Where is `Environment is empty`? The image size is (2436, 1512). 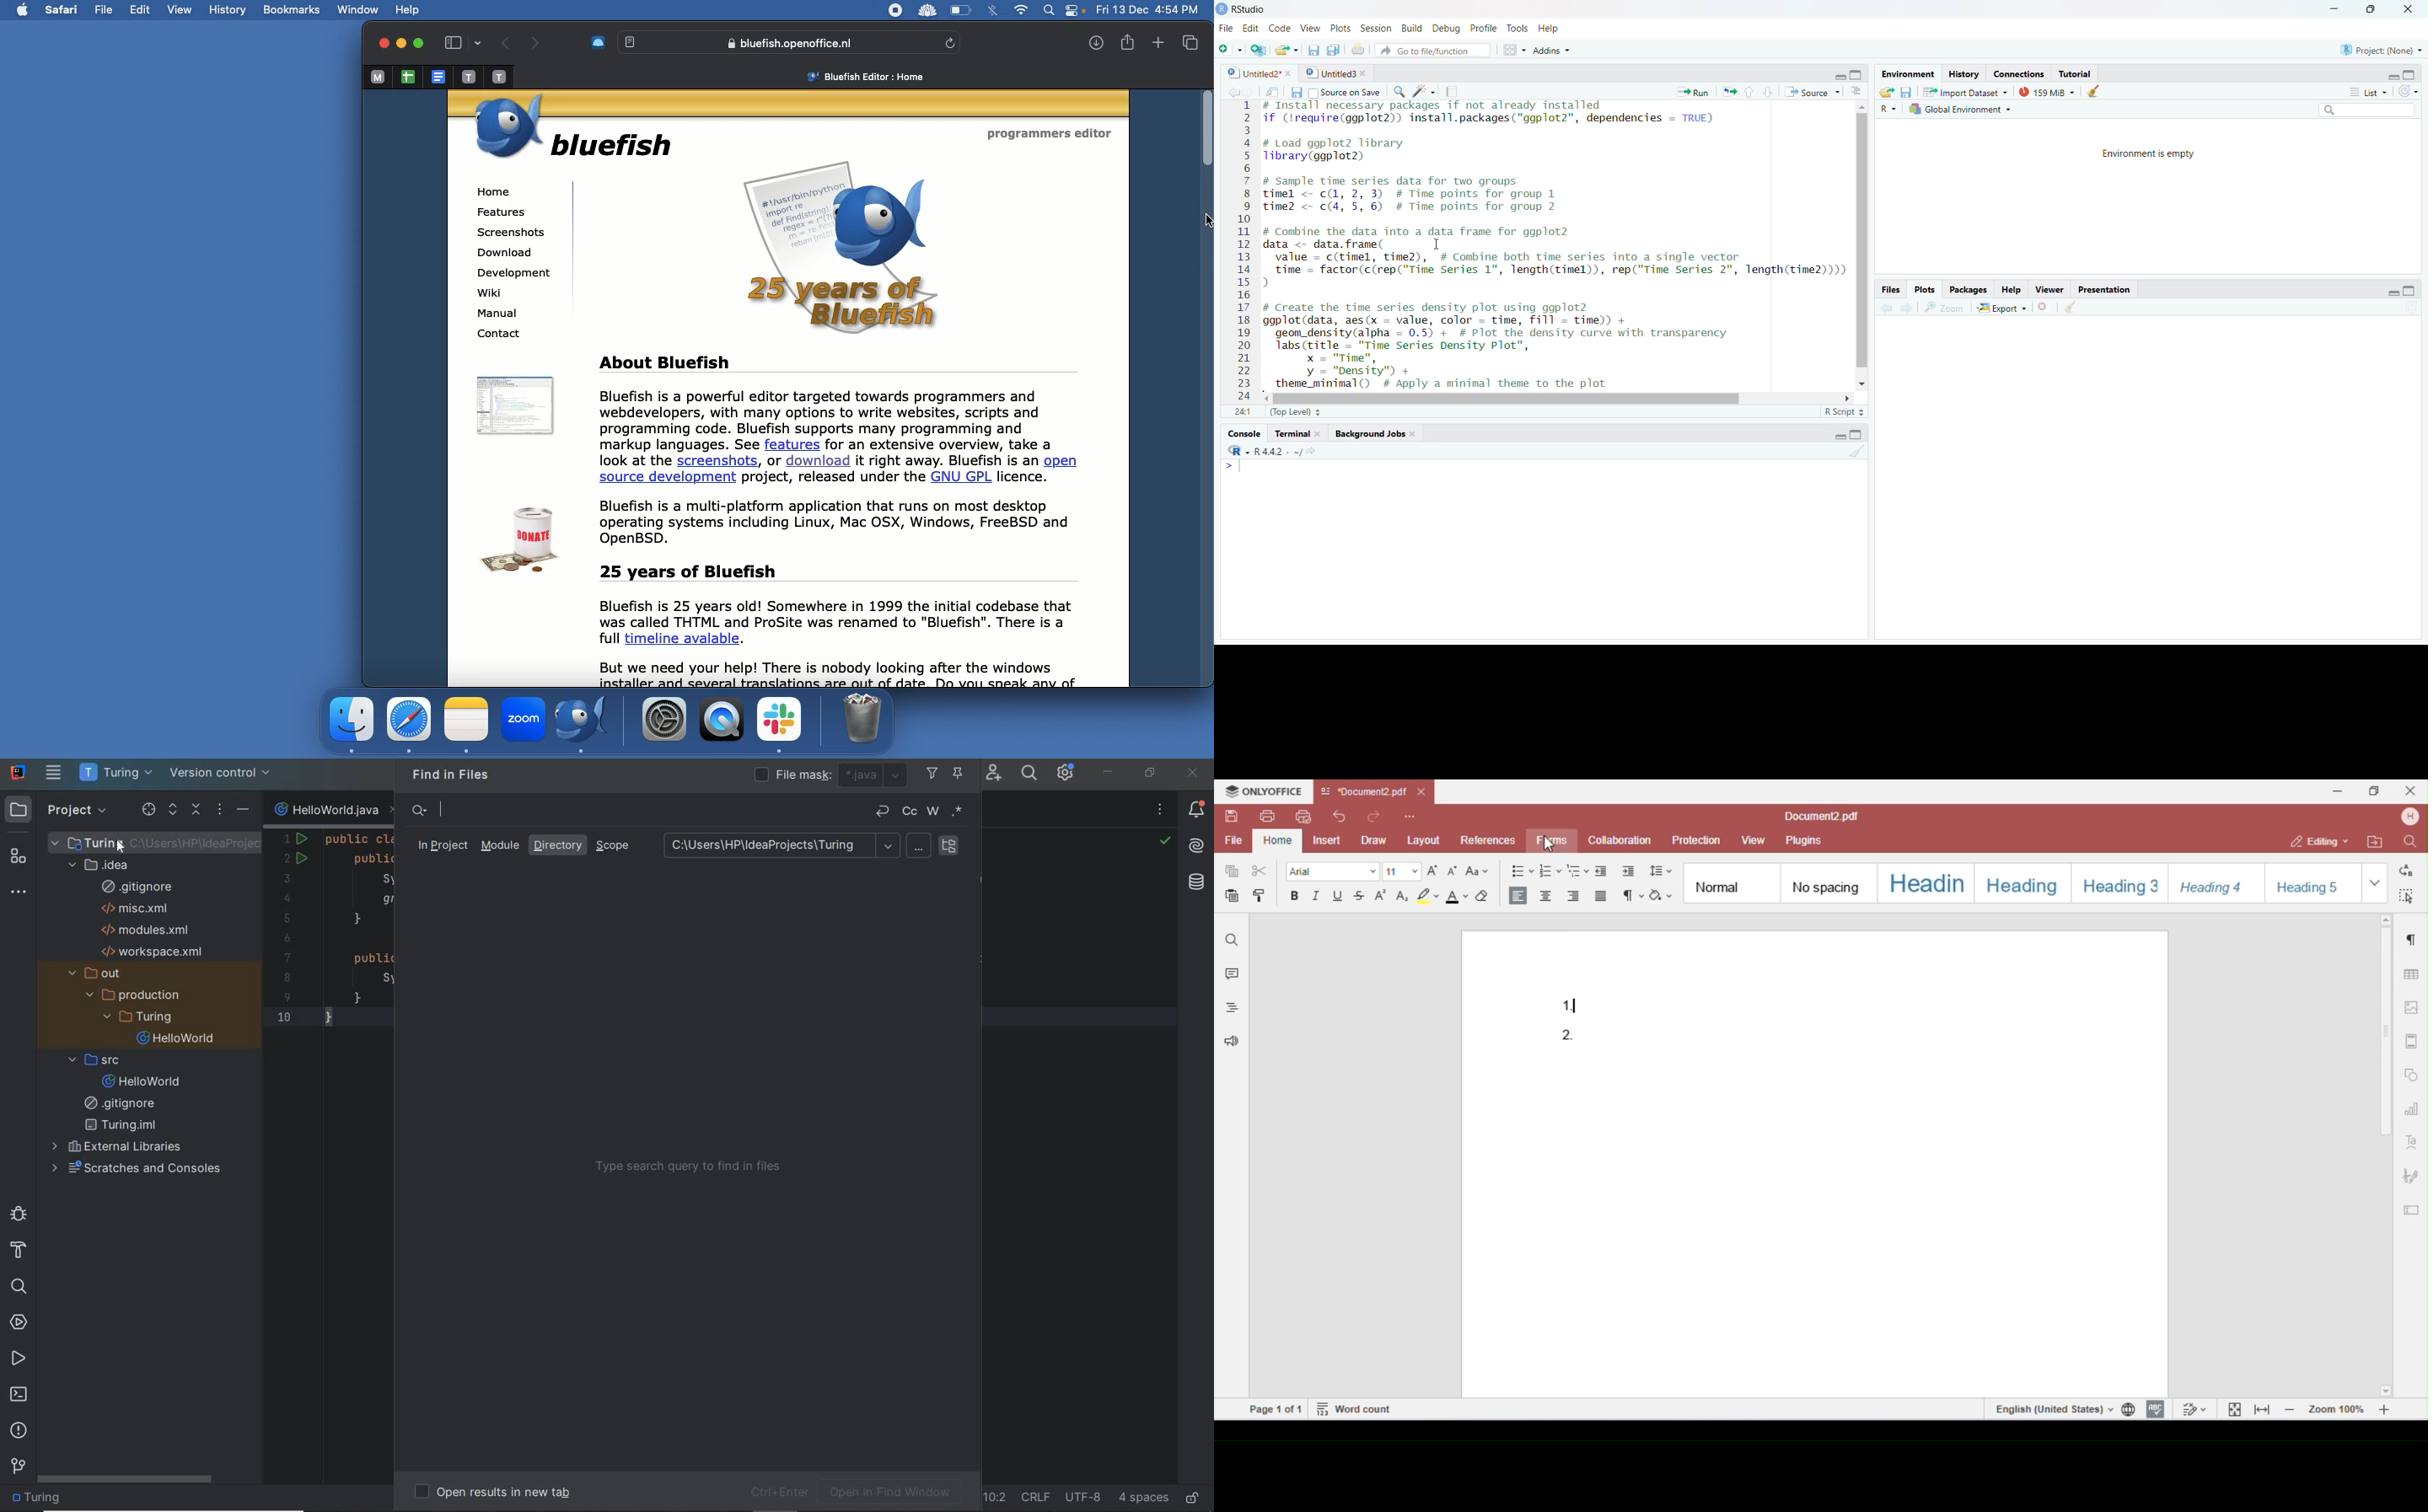
Environment is empty is located at coordinates (2149, 152).